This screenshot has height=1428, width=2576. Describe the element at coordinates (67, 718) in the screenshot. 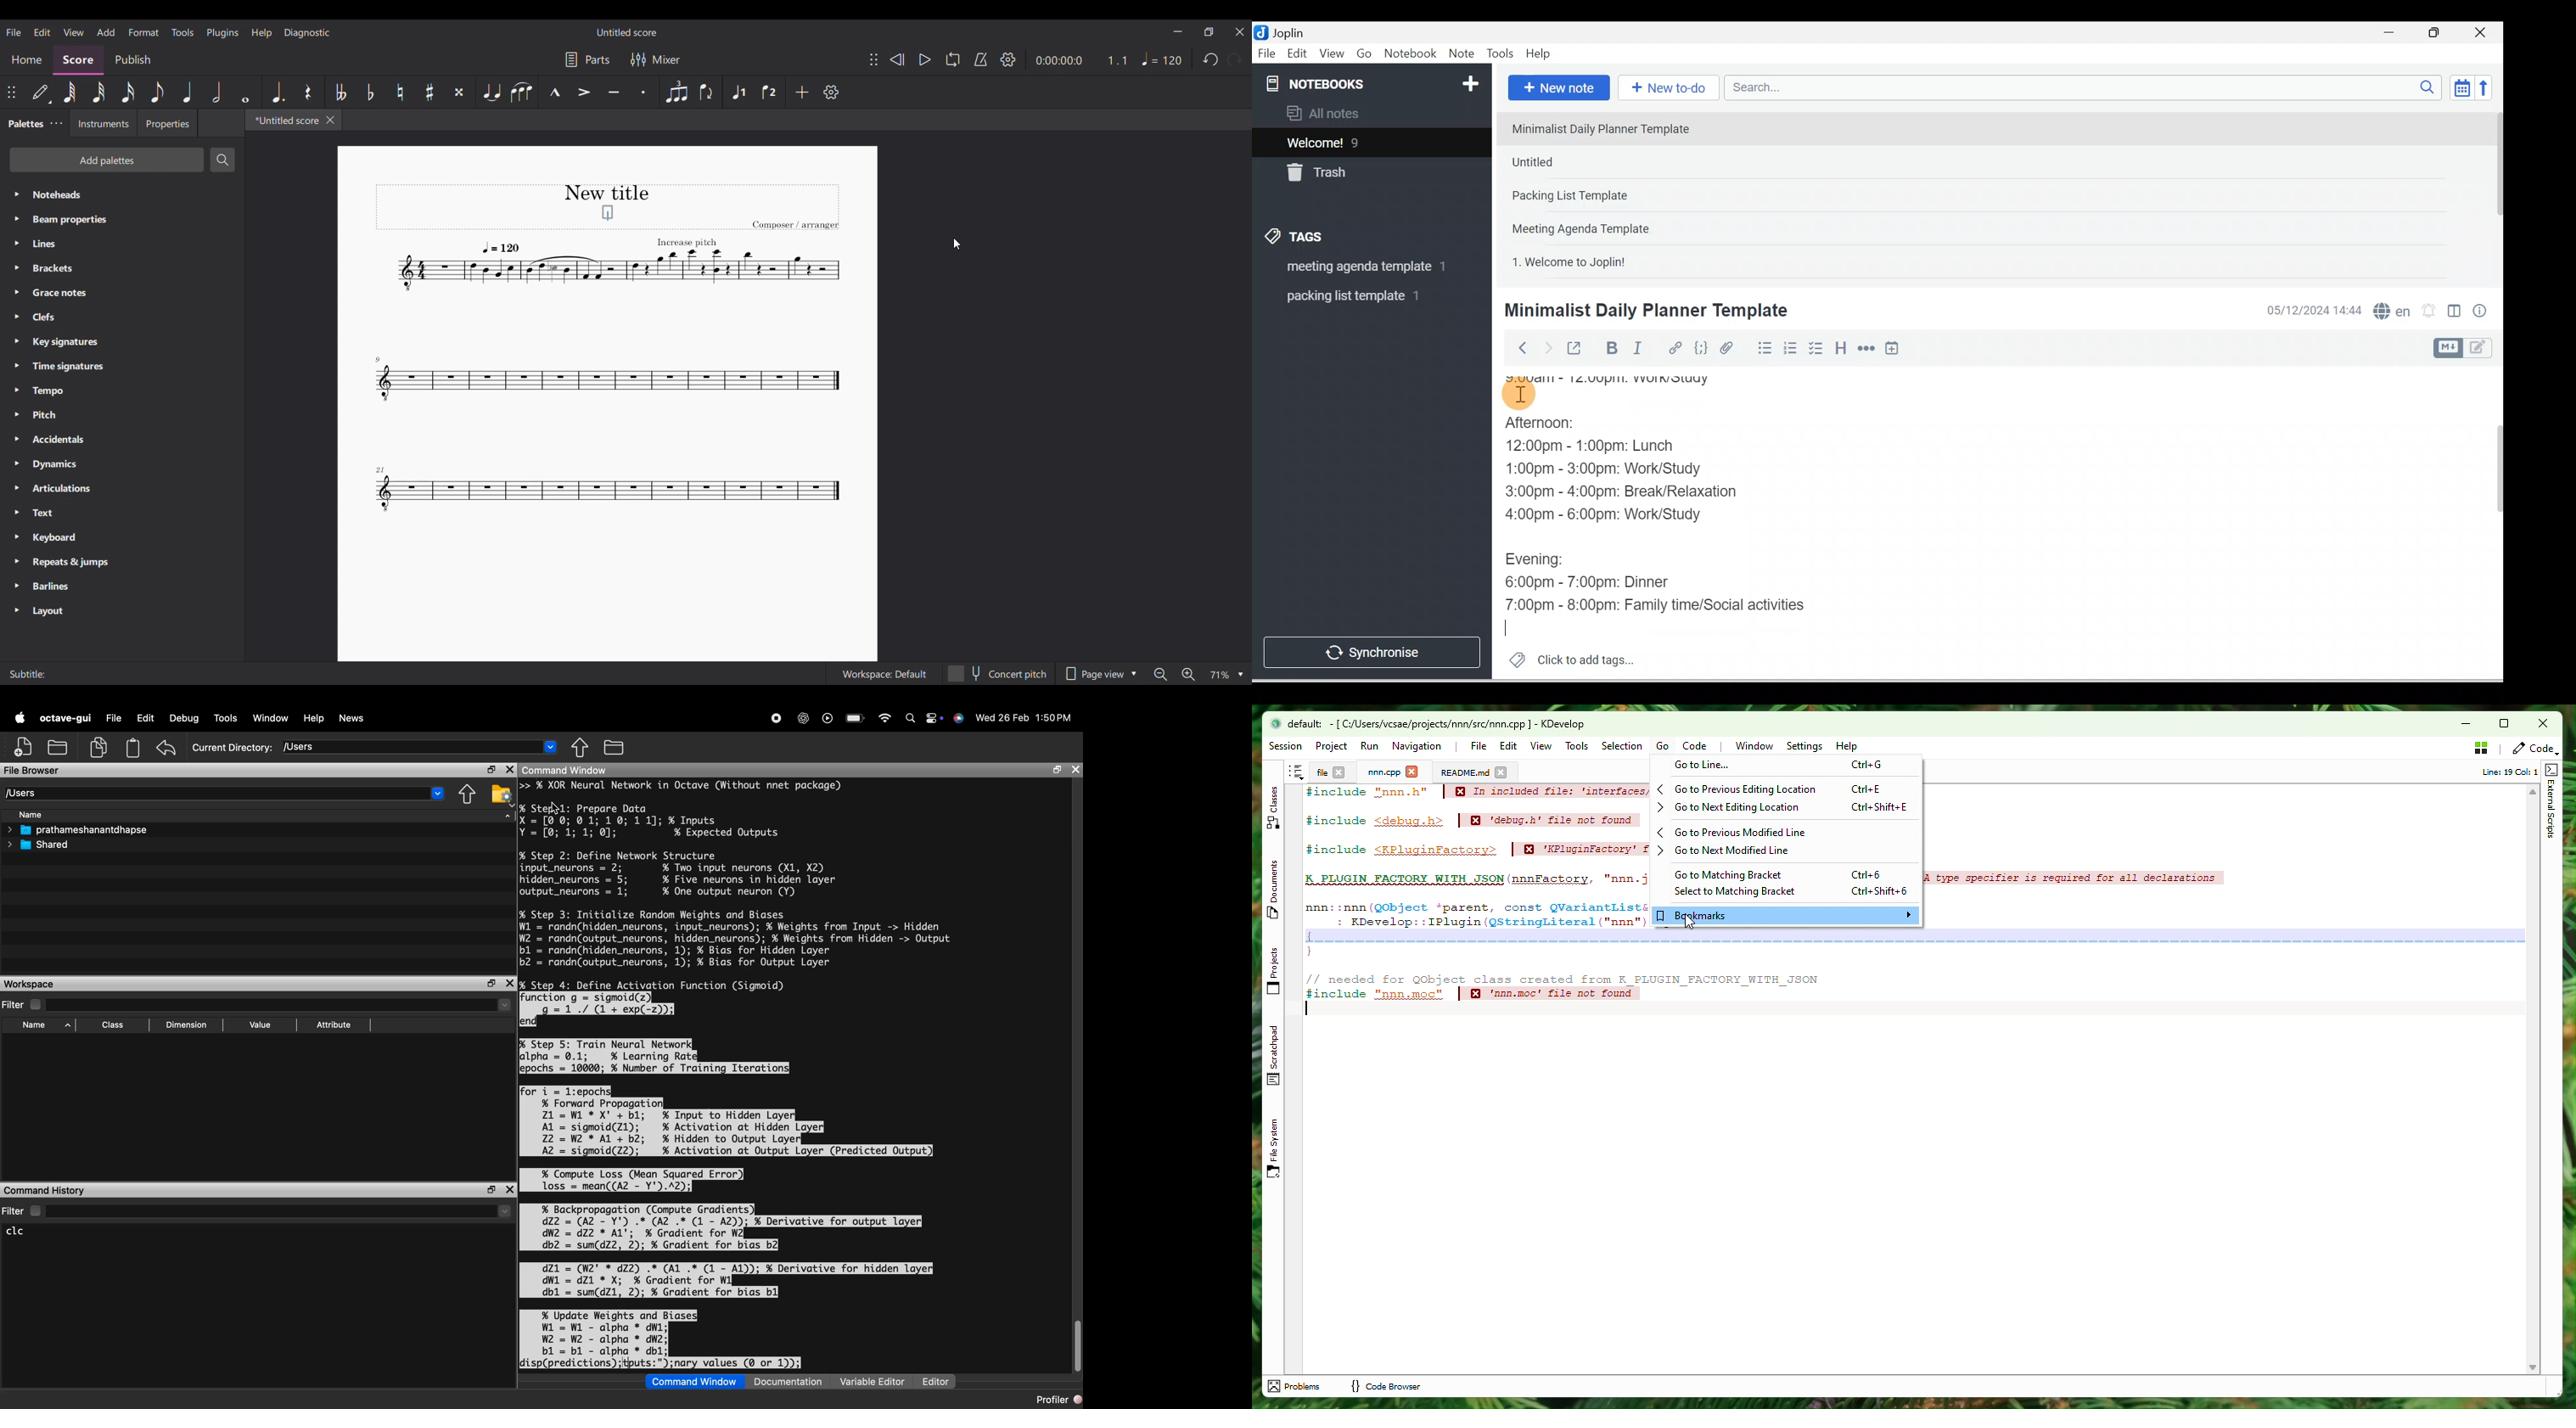

I see `octave-gui` at that location.